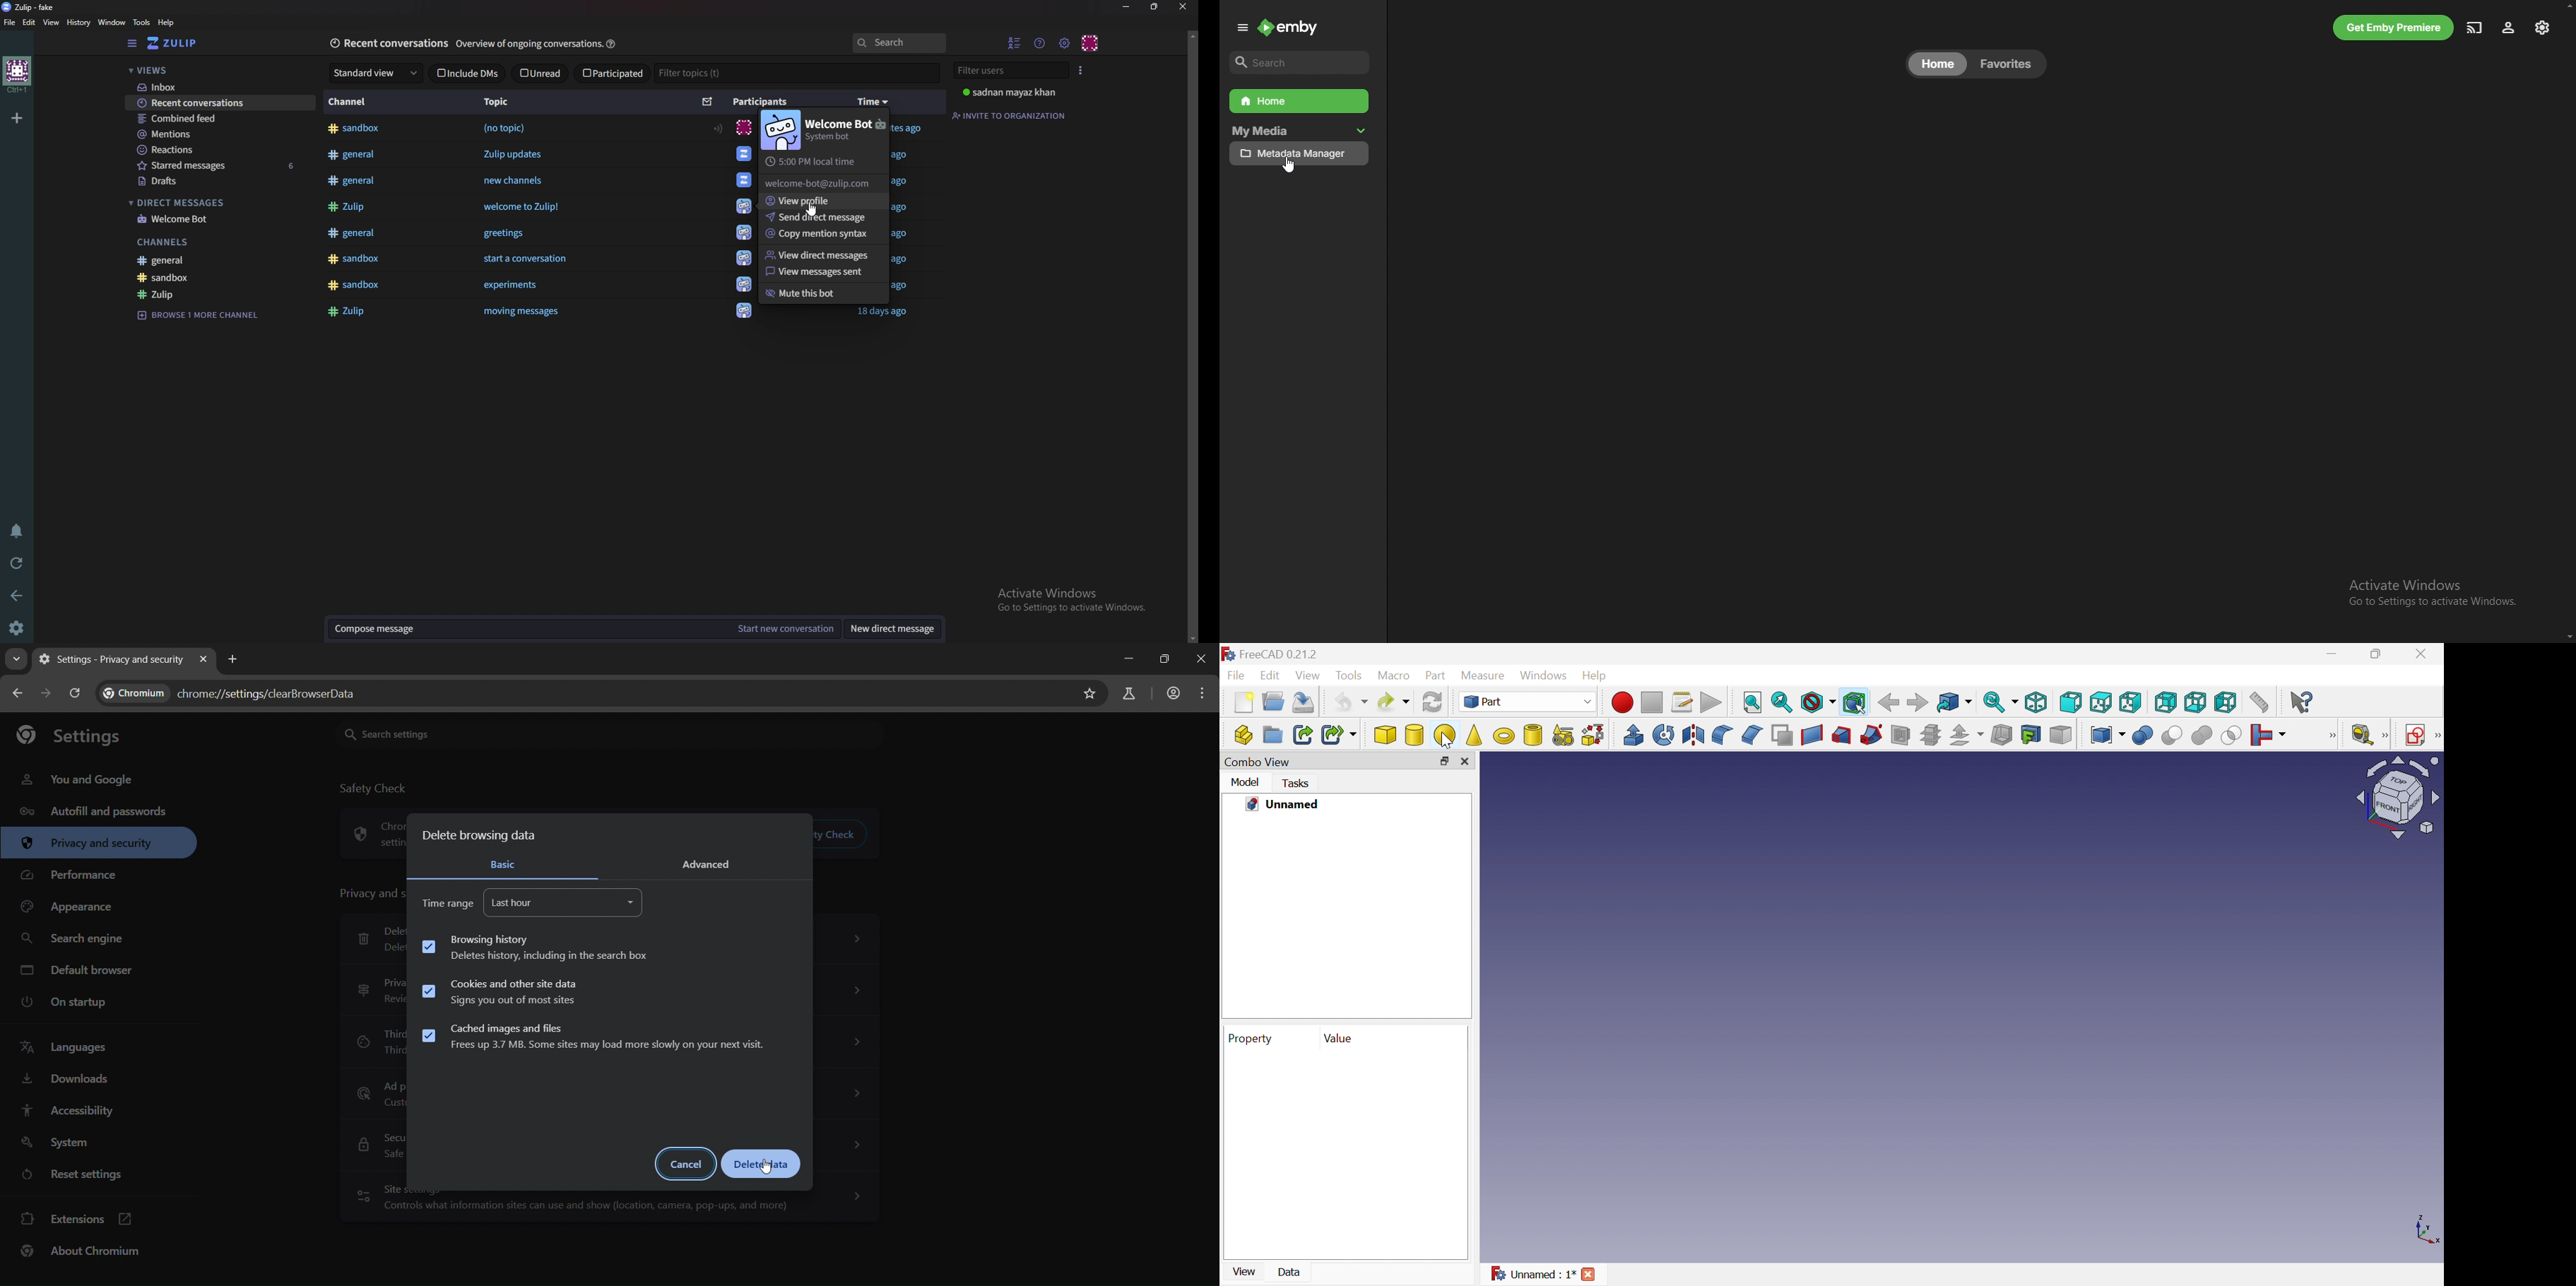 The image size is (2576, 1288). What do you see at coordinates (1693, 735) in the screenshot?
I see `Mirroring...` at bounding box center [1693, 735].